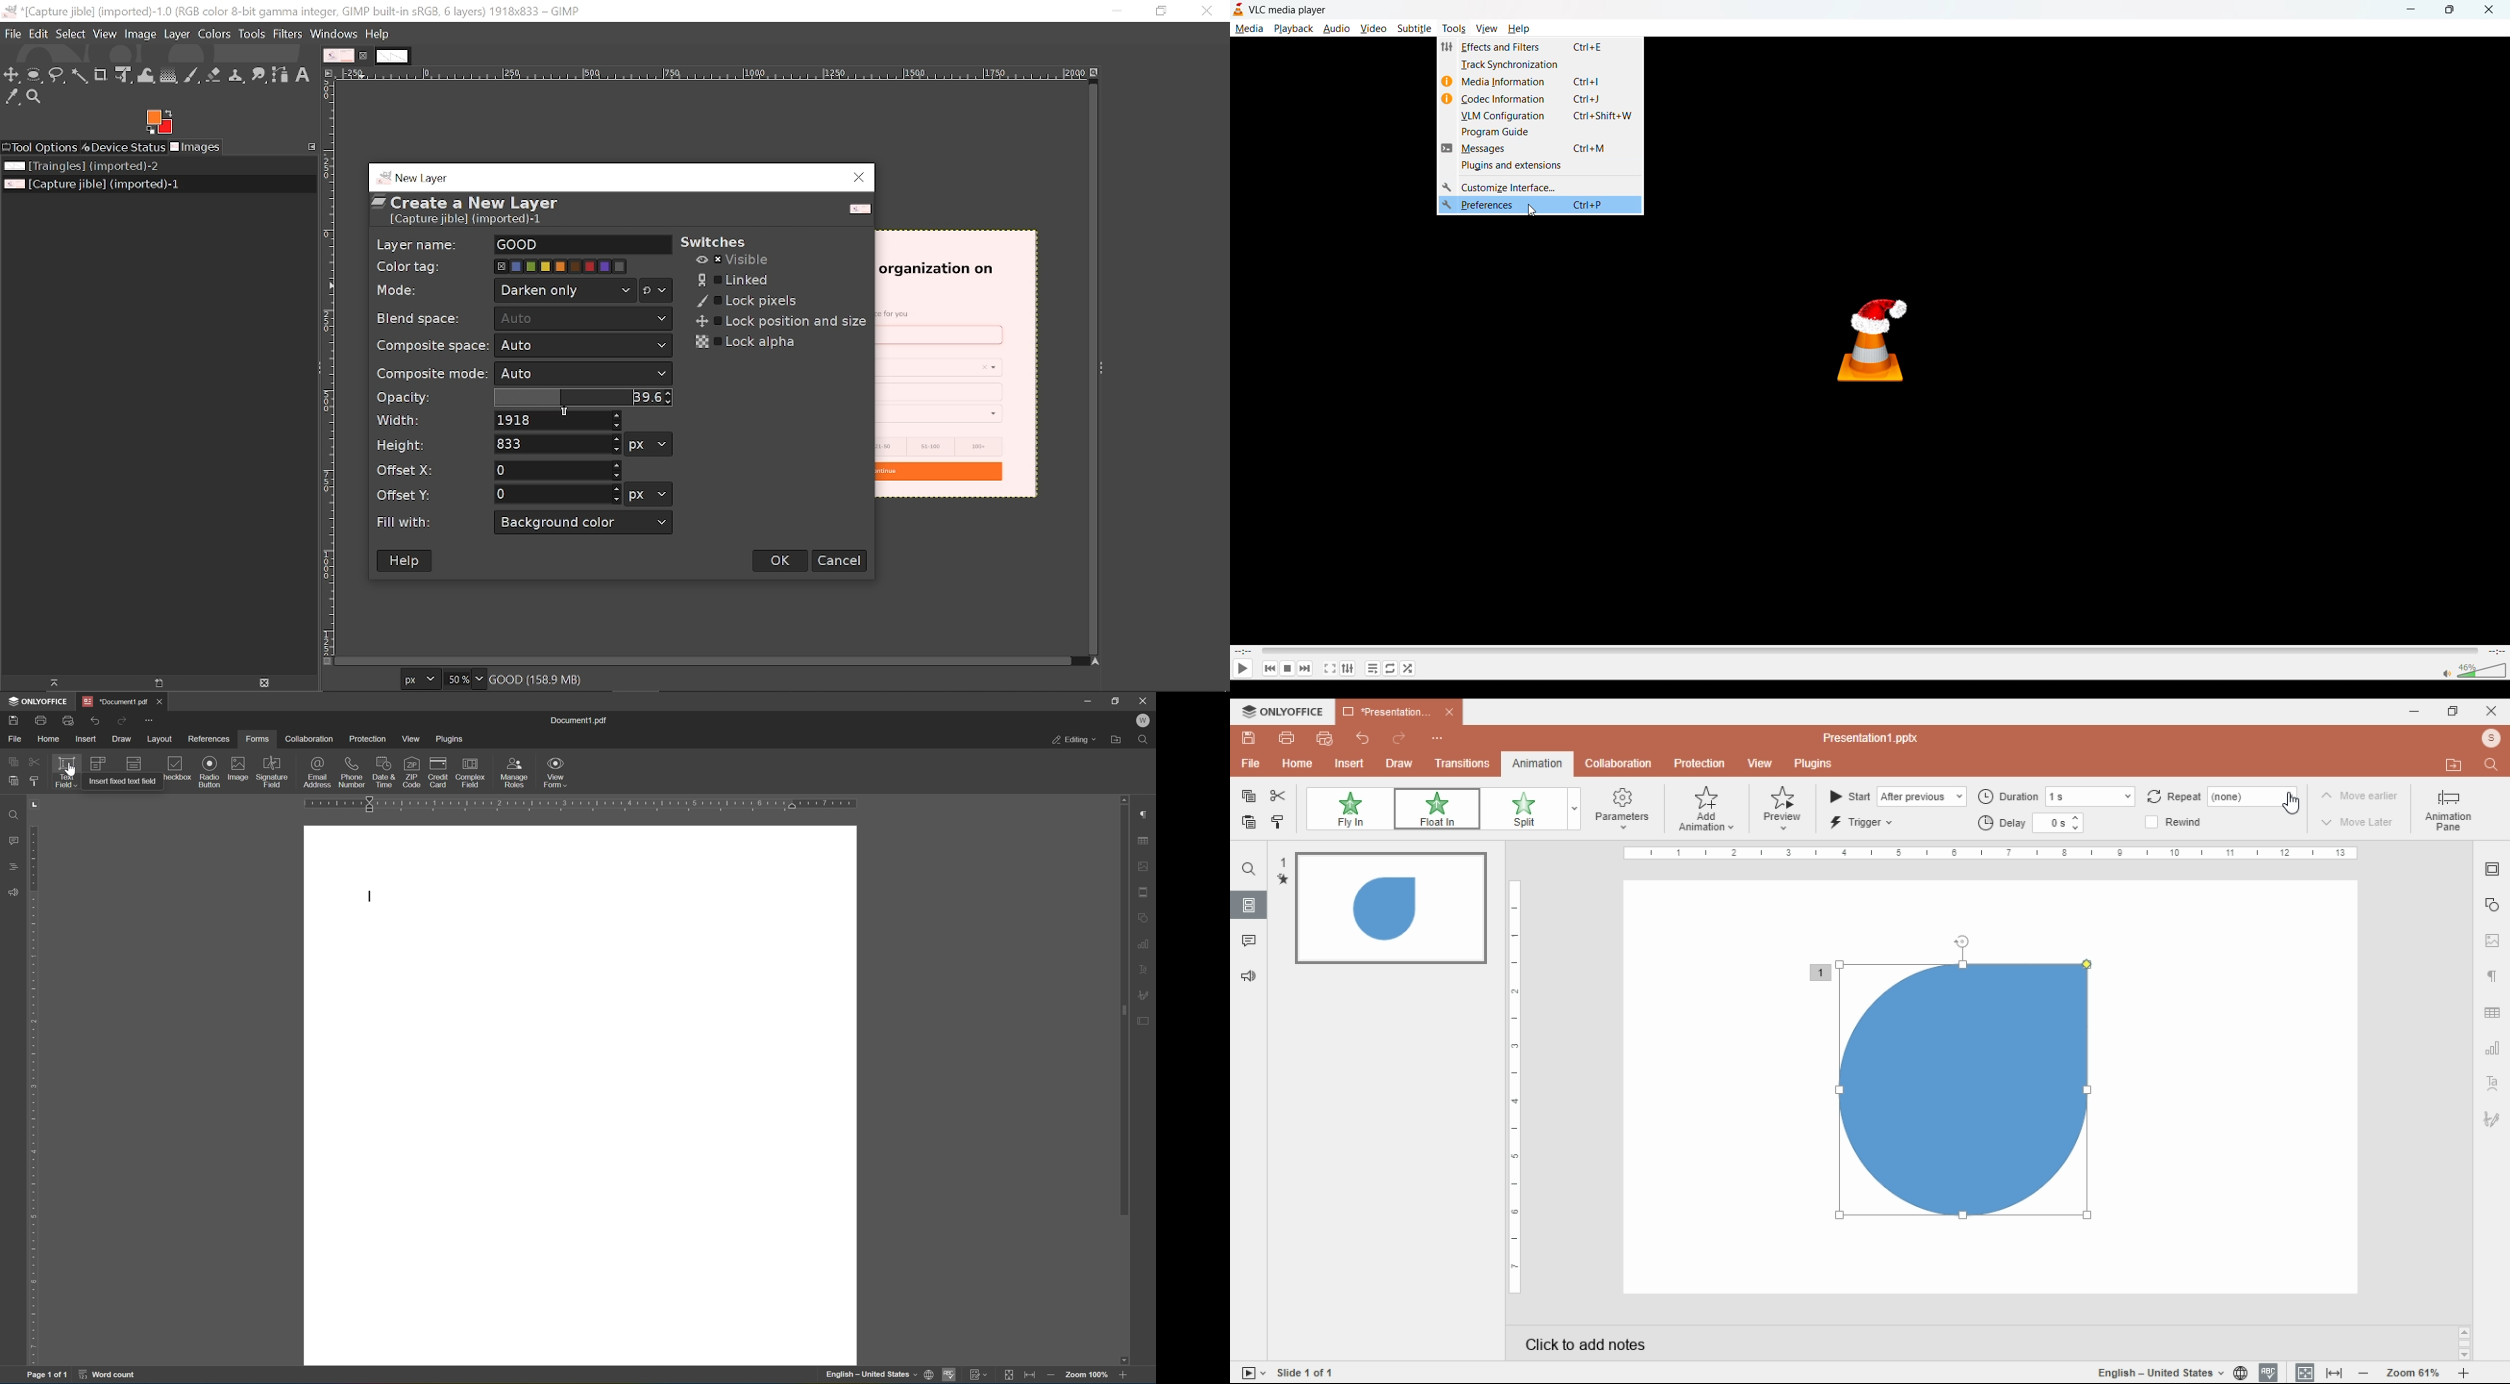  I want to click on duration, so click(2056, 795).